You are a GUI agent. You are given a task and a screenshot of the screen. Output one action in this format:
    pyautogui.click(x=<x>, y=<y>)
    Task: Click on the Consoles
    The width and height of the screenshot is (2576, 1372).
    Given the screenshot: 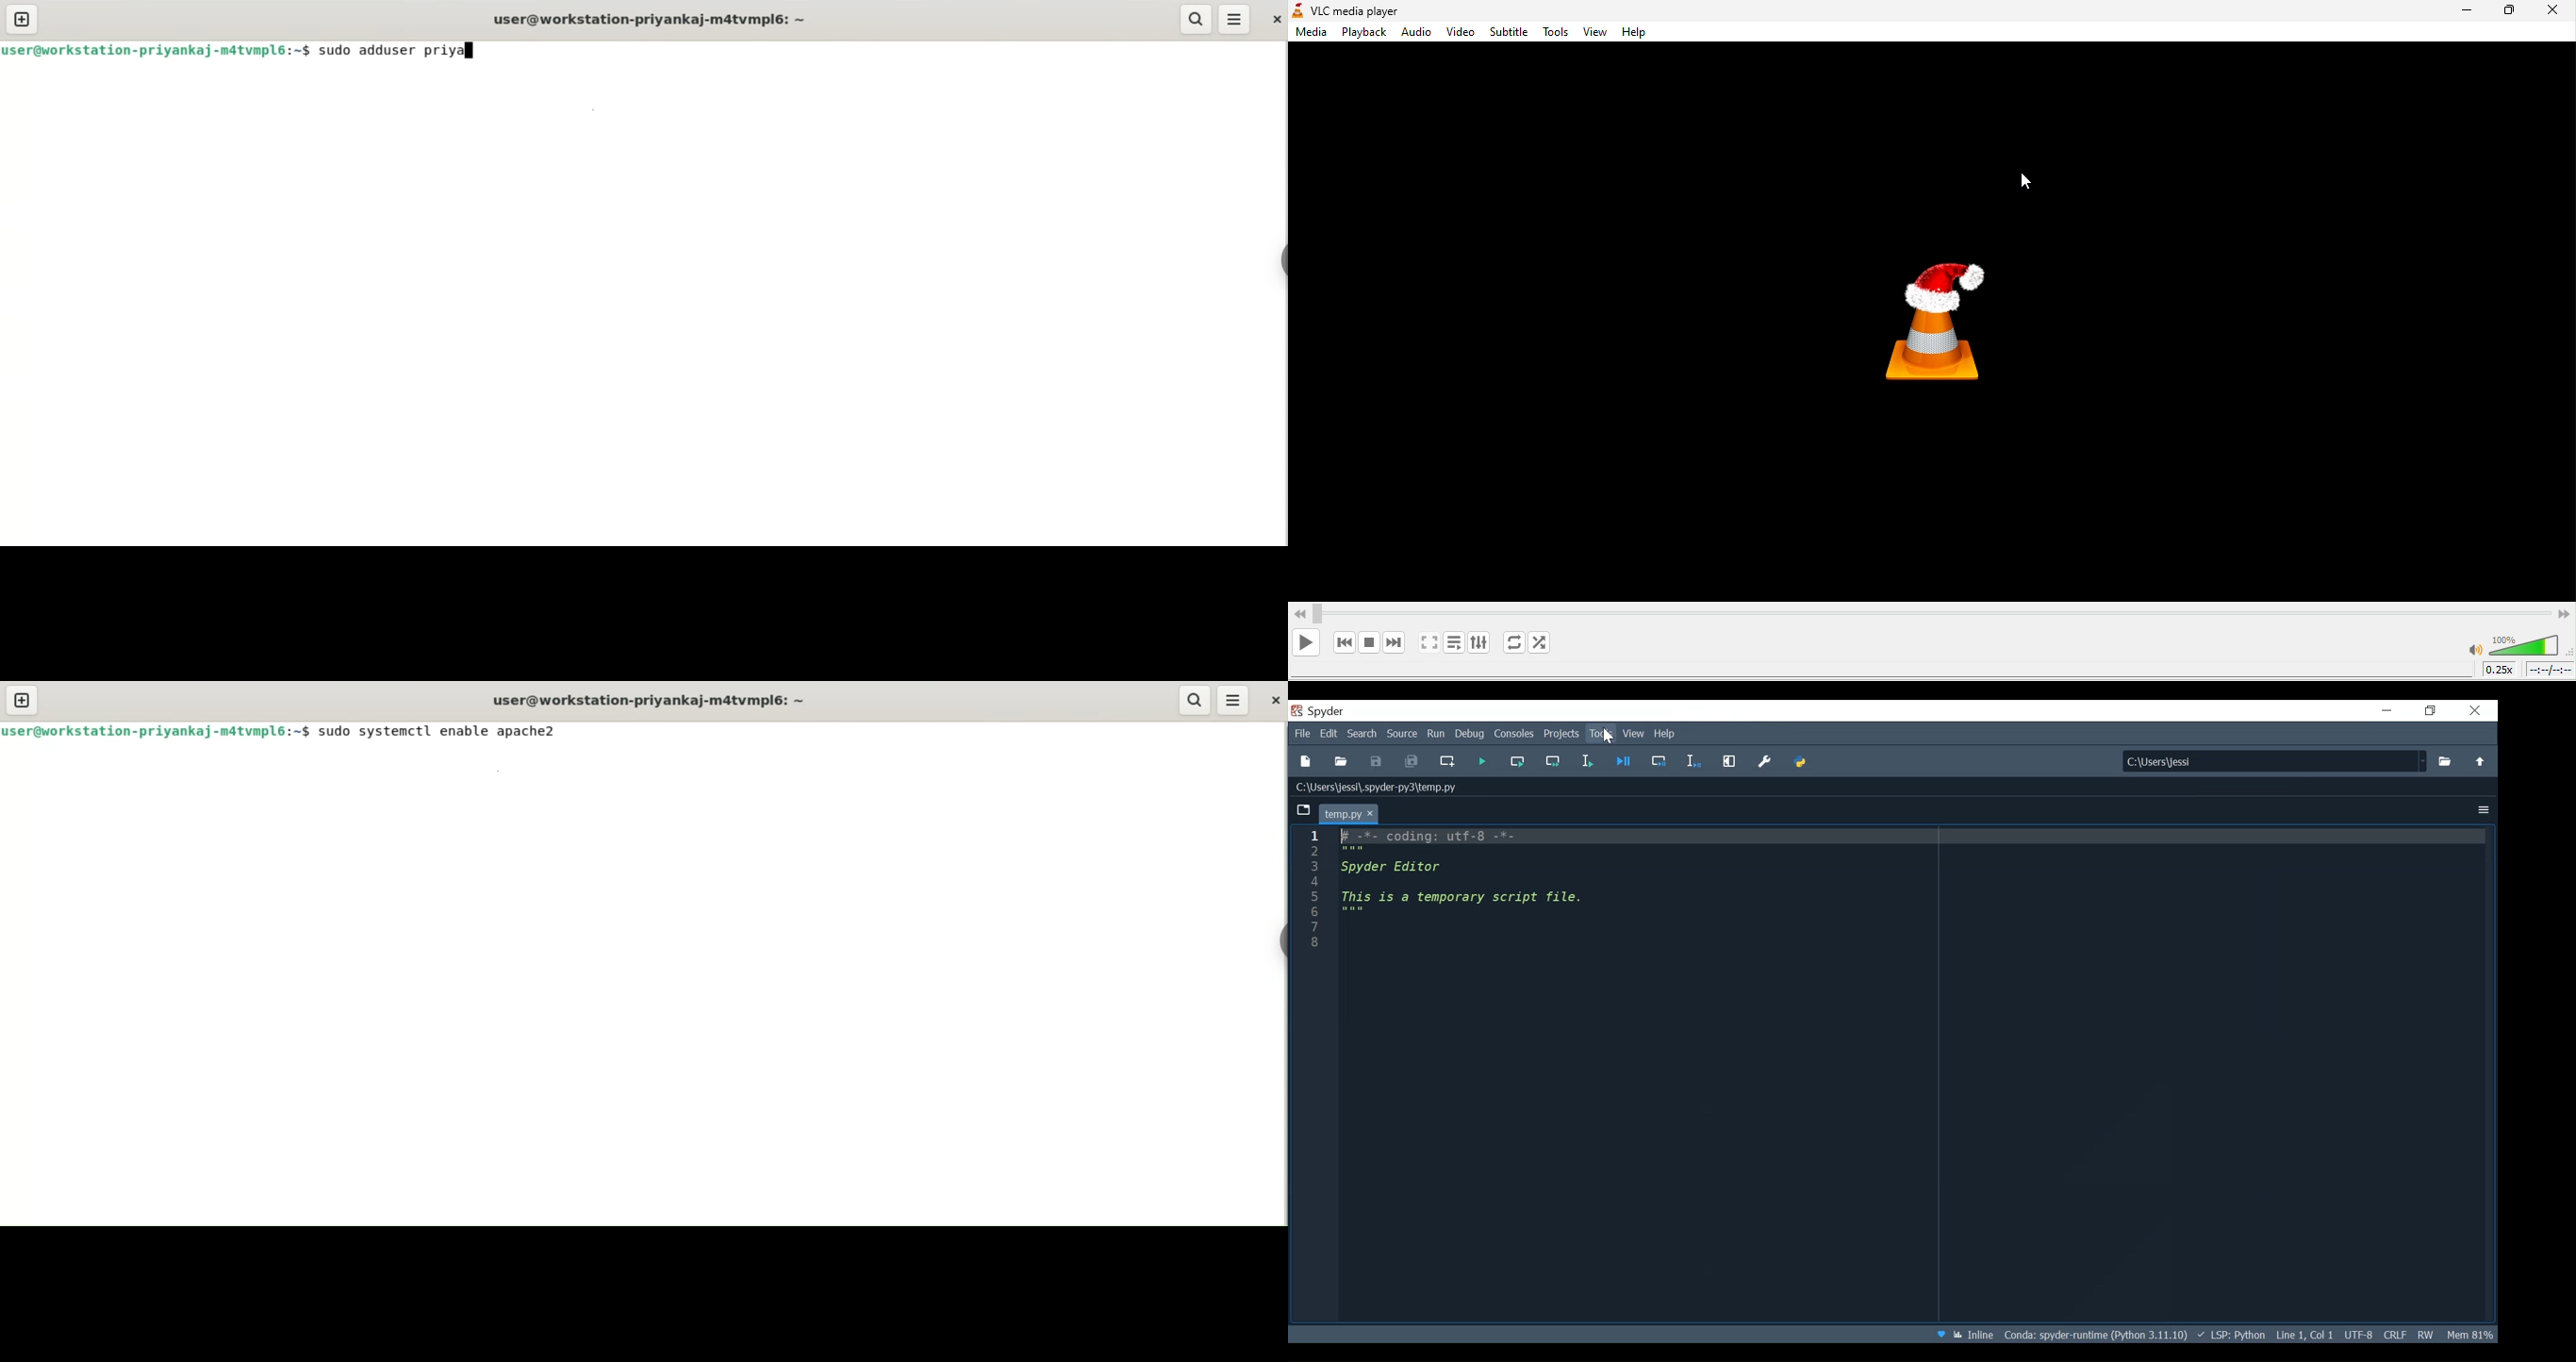 What is the action you would take?
    pyautogui.click(x=1514, y=734)
    